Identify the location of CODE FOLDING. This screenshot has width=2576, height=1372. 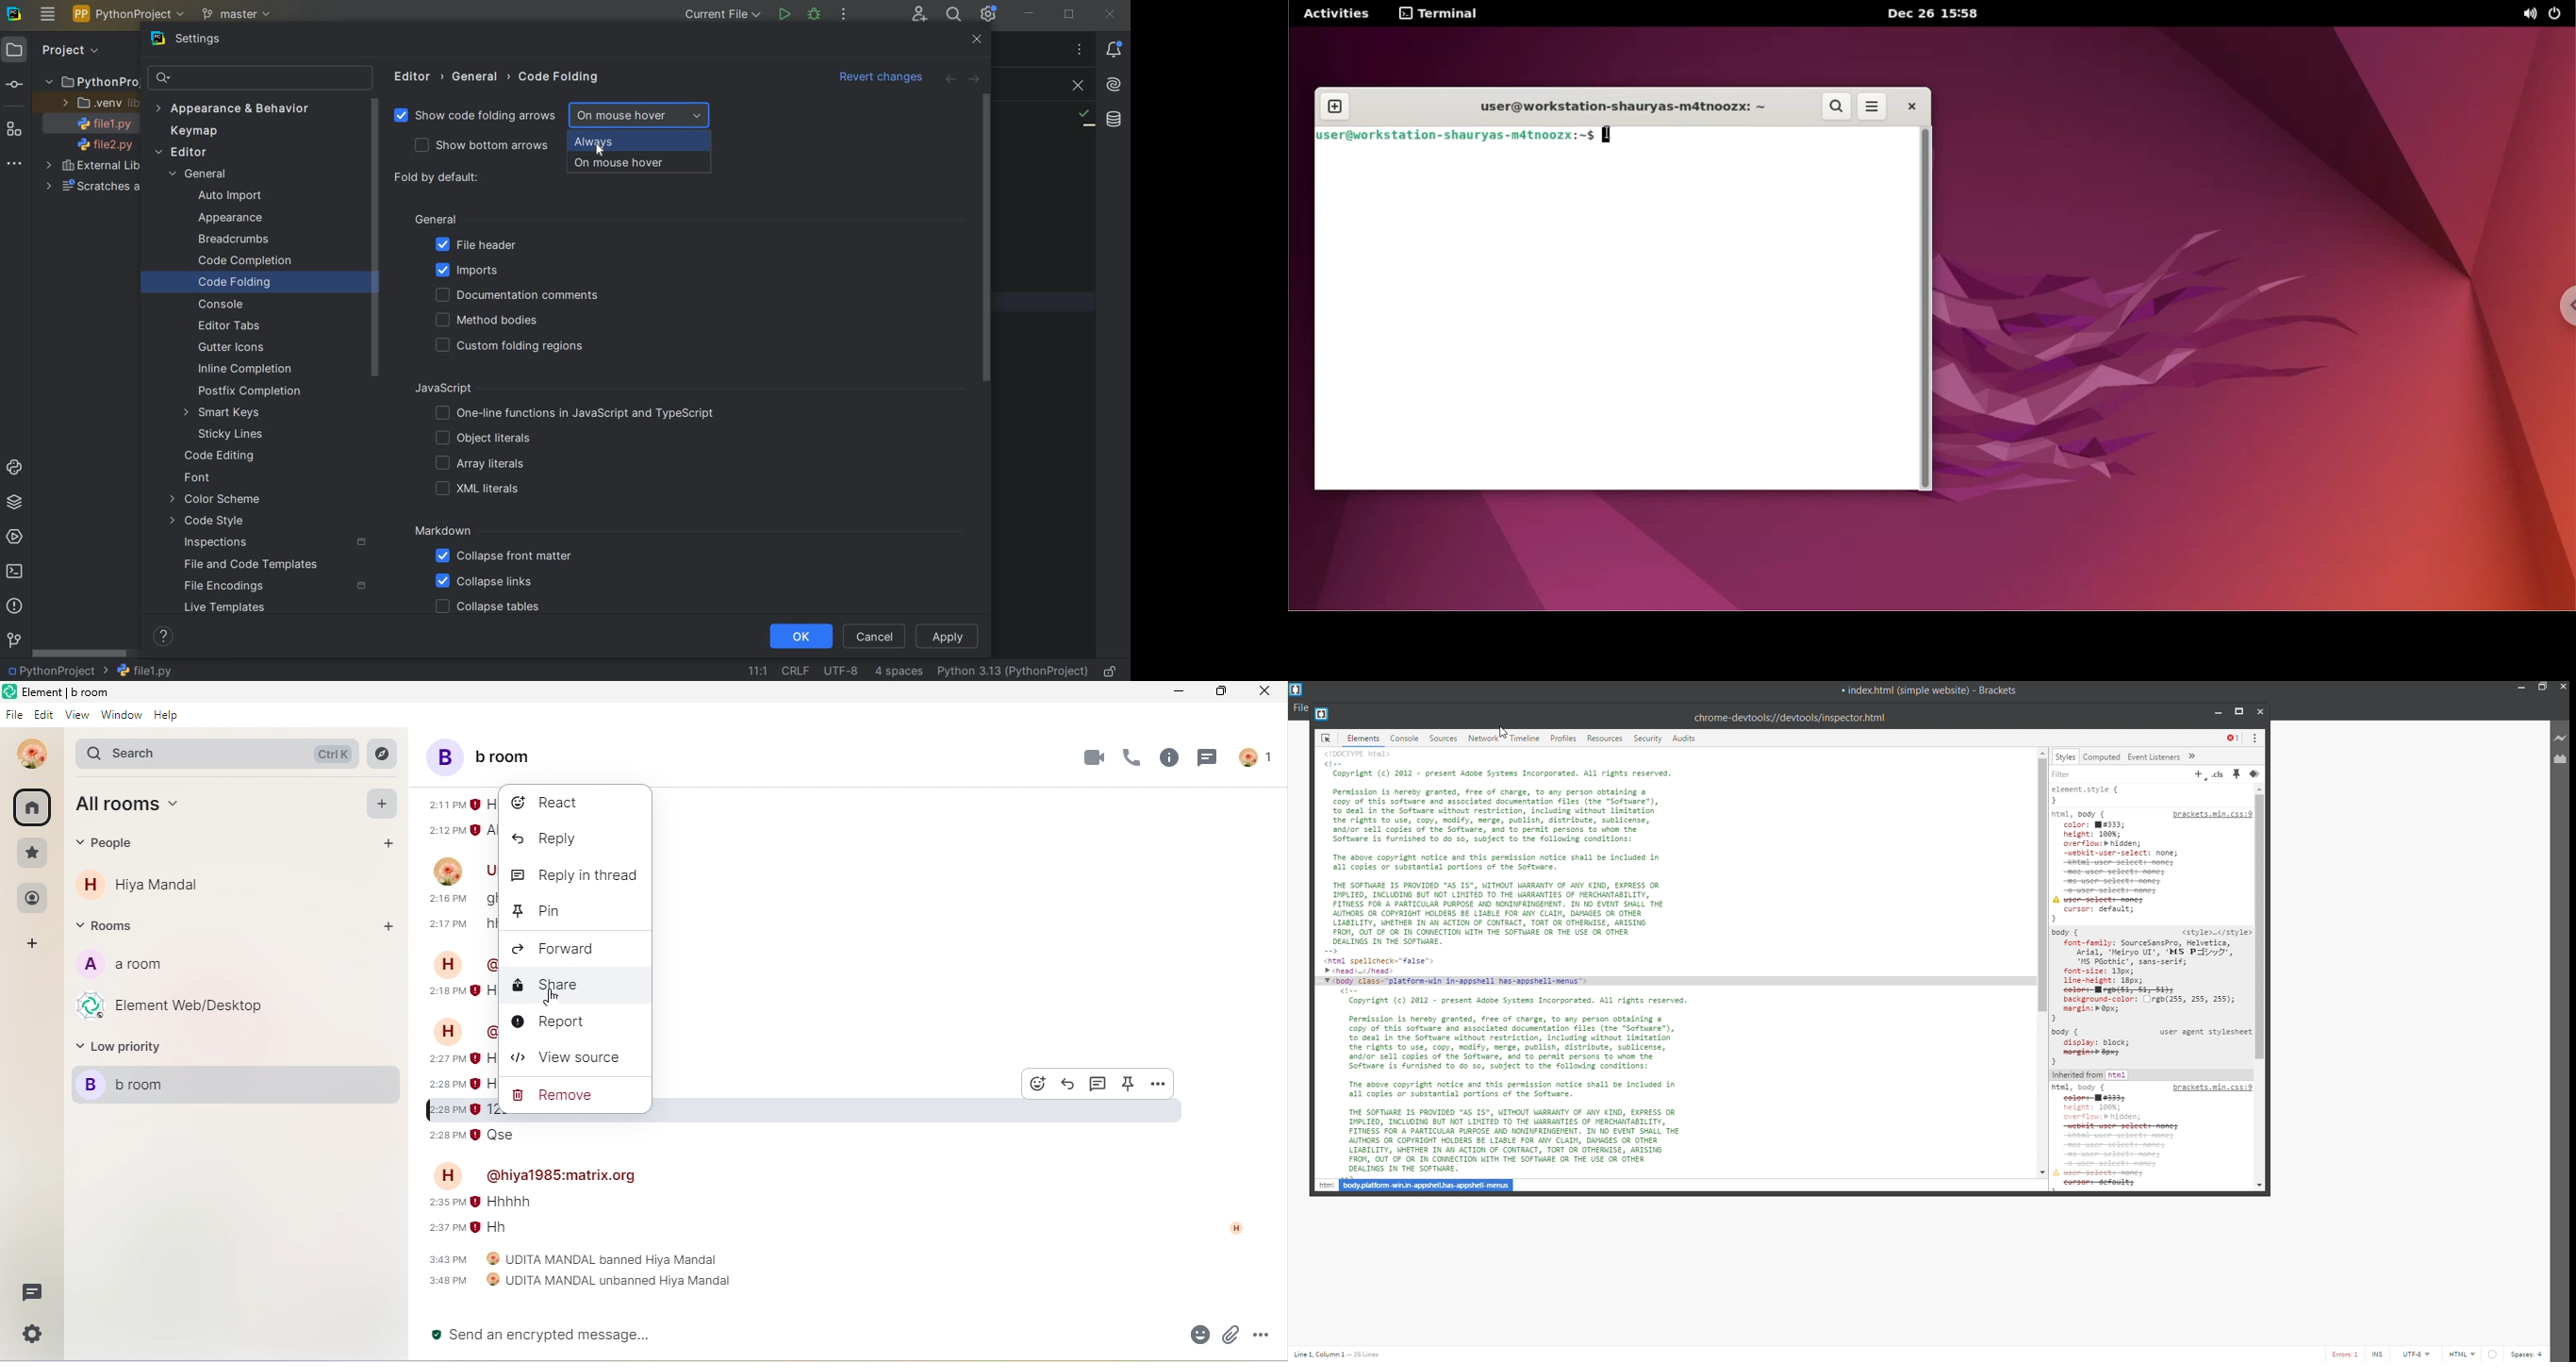
(560, 80).